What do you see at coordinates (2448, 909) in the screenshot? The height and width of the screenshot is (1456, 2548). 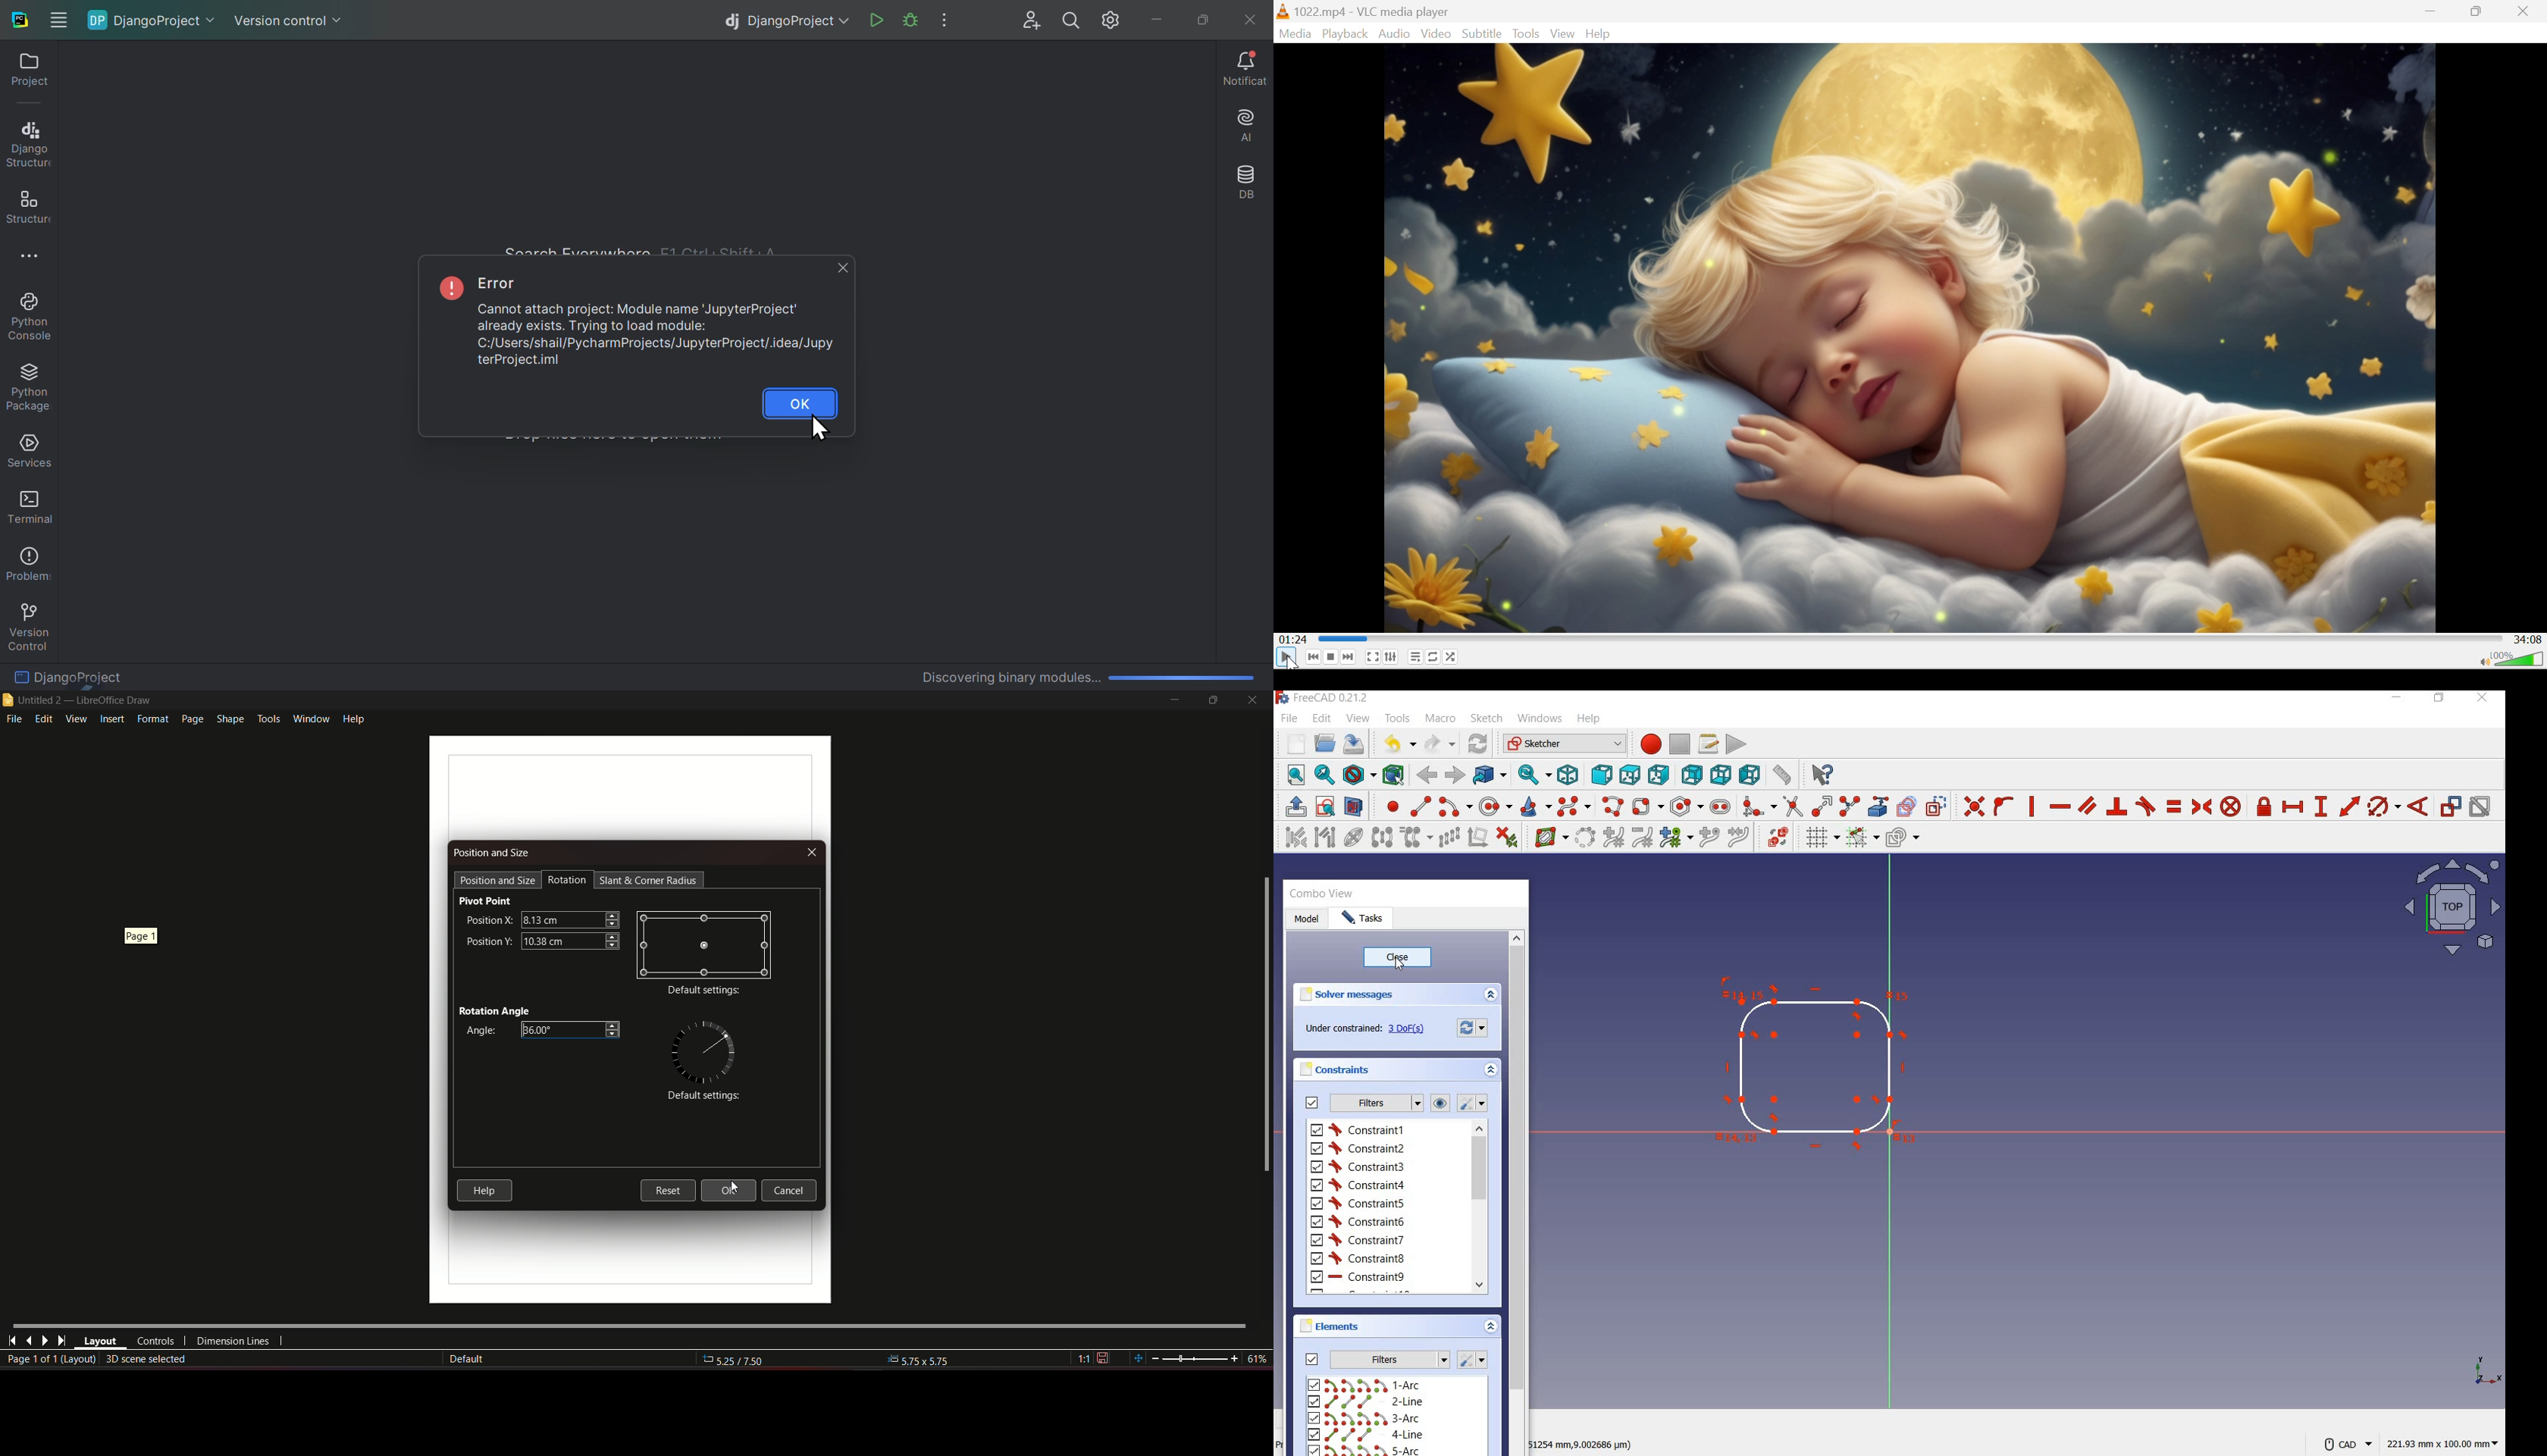 I see `view` at bounding box center [2448, 909].